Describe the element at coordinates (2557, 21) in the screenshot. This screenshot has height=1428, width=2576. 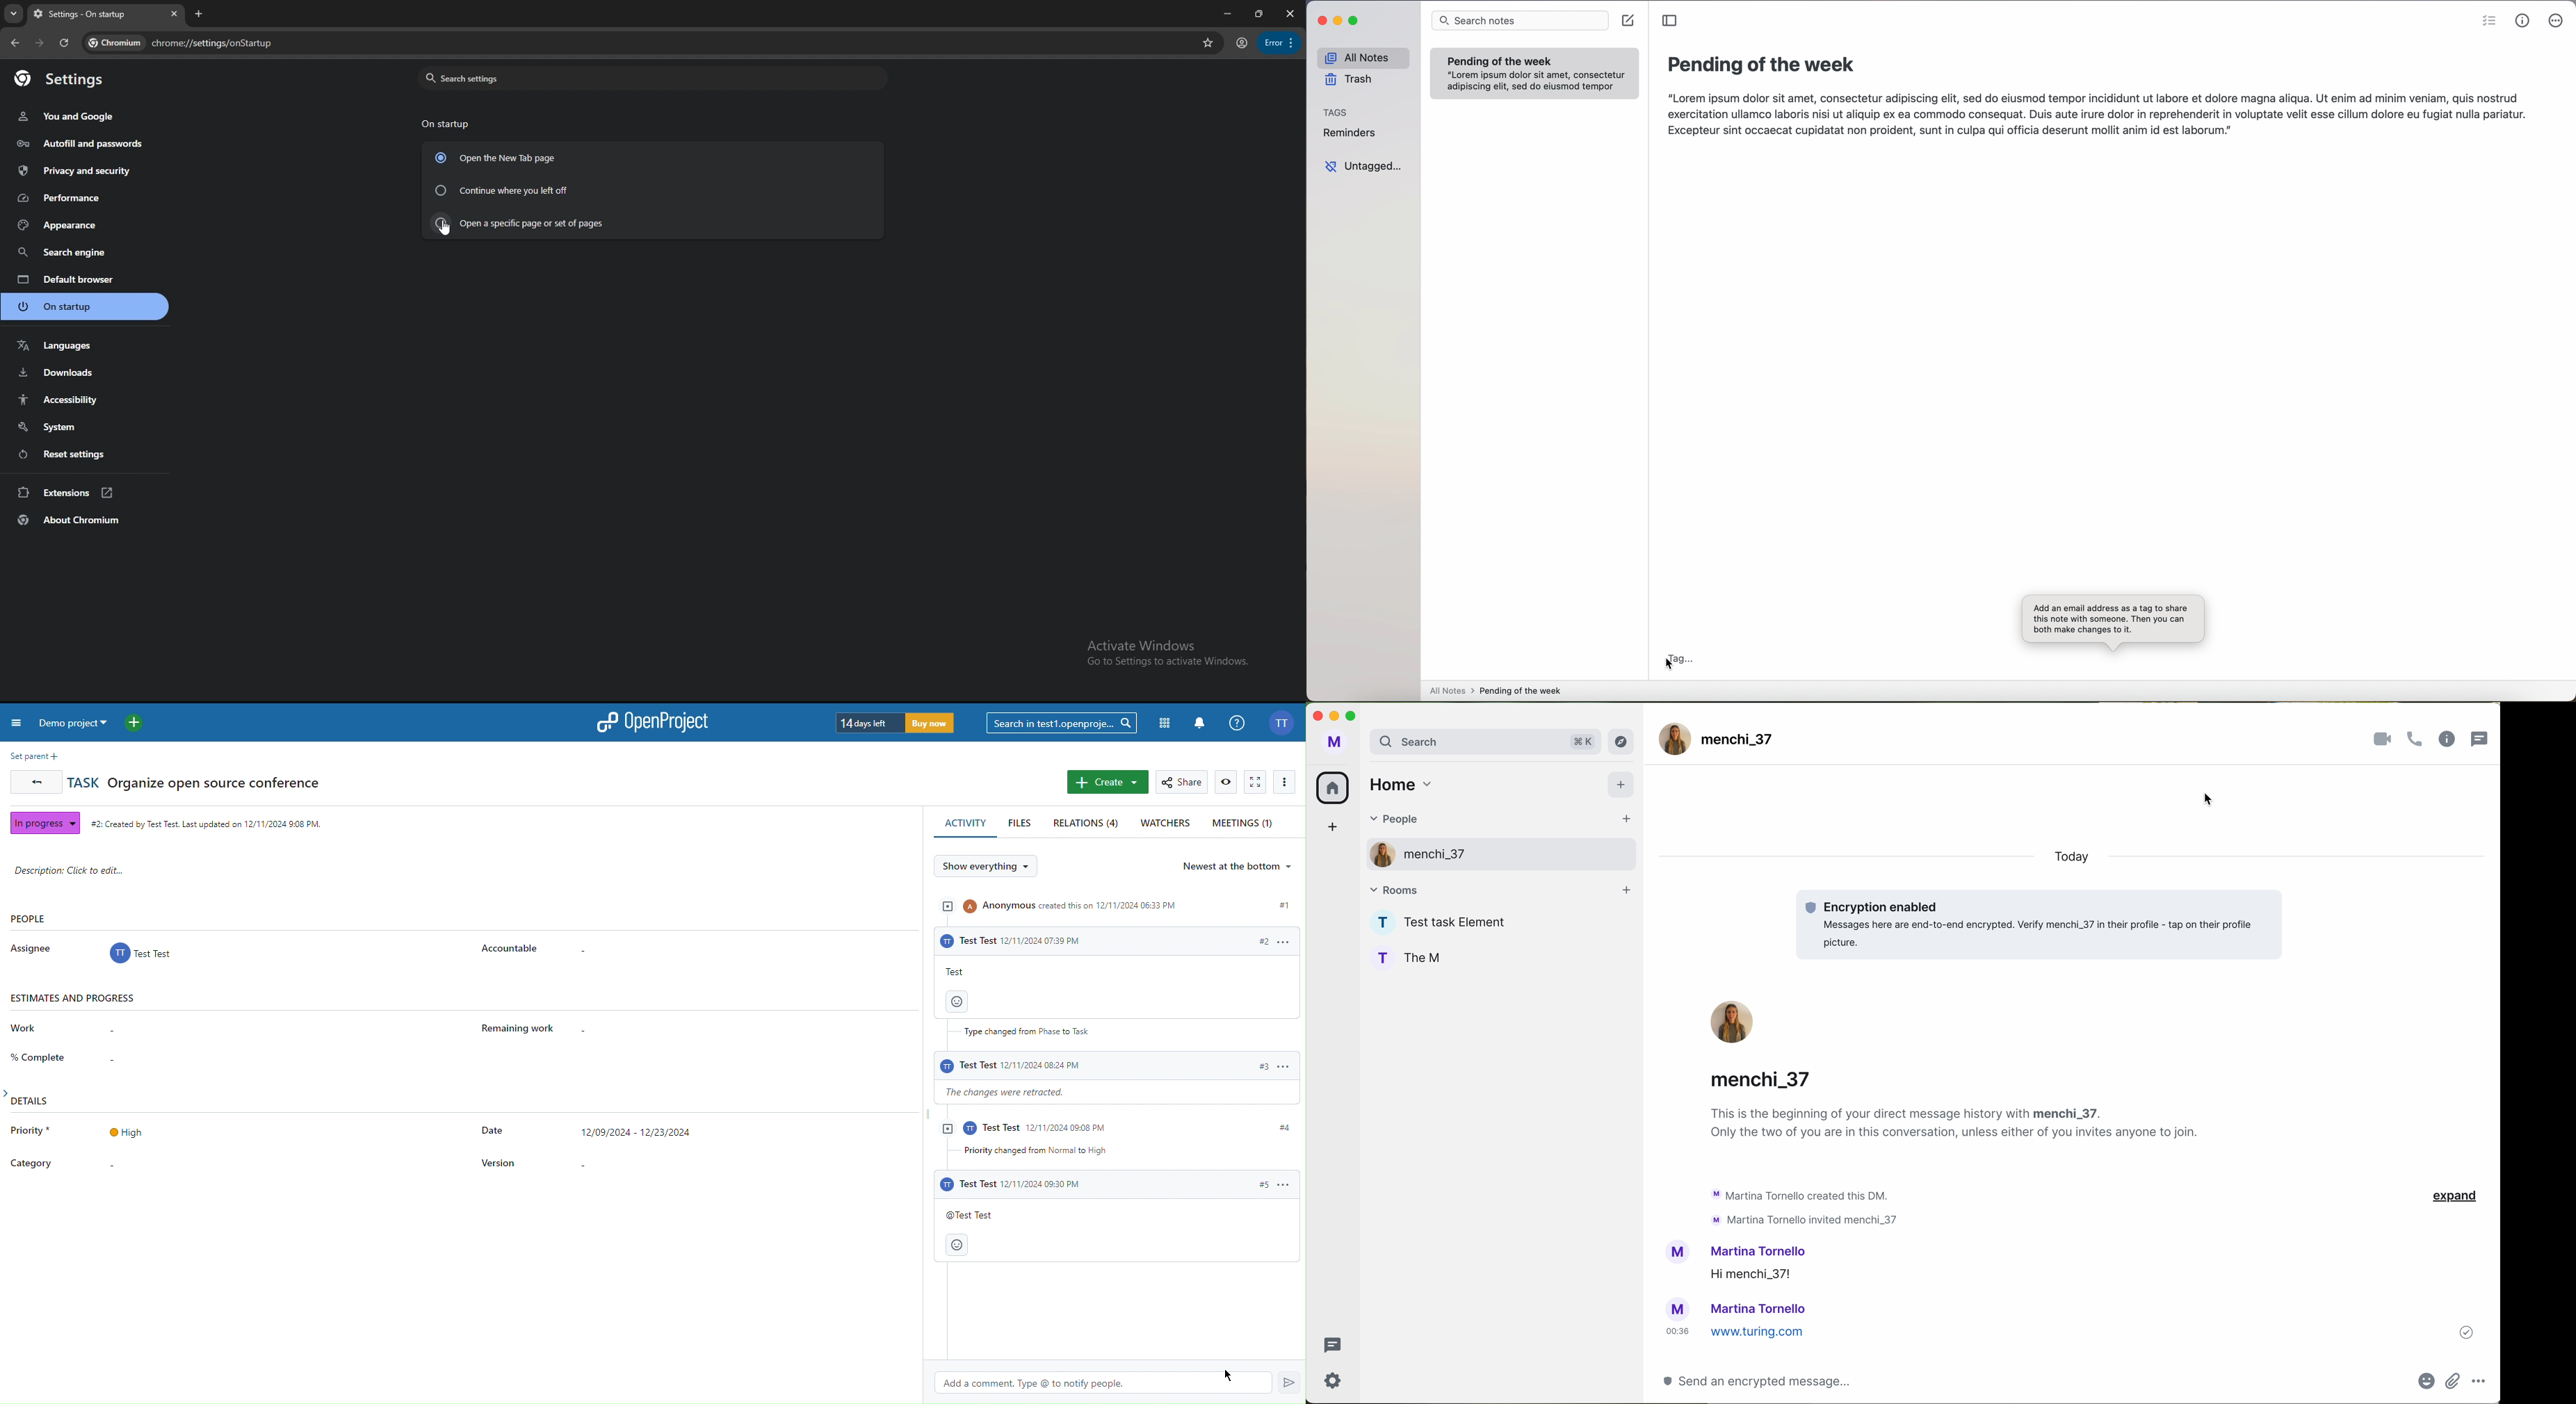
I see `click on more options` at that location.